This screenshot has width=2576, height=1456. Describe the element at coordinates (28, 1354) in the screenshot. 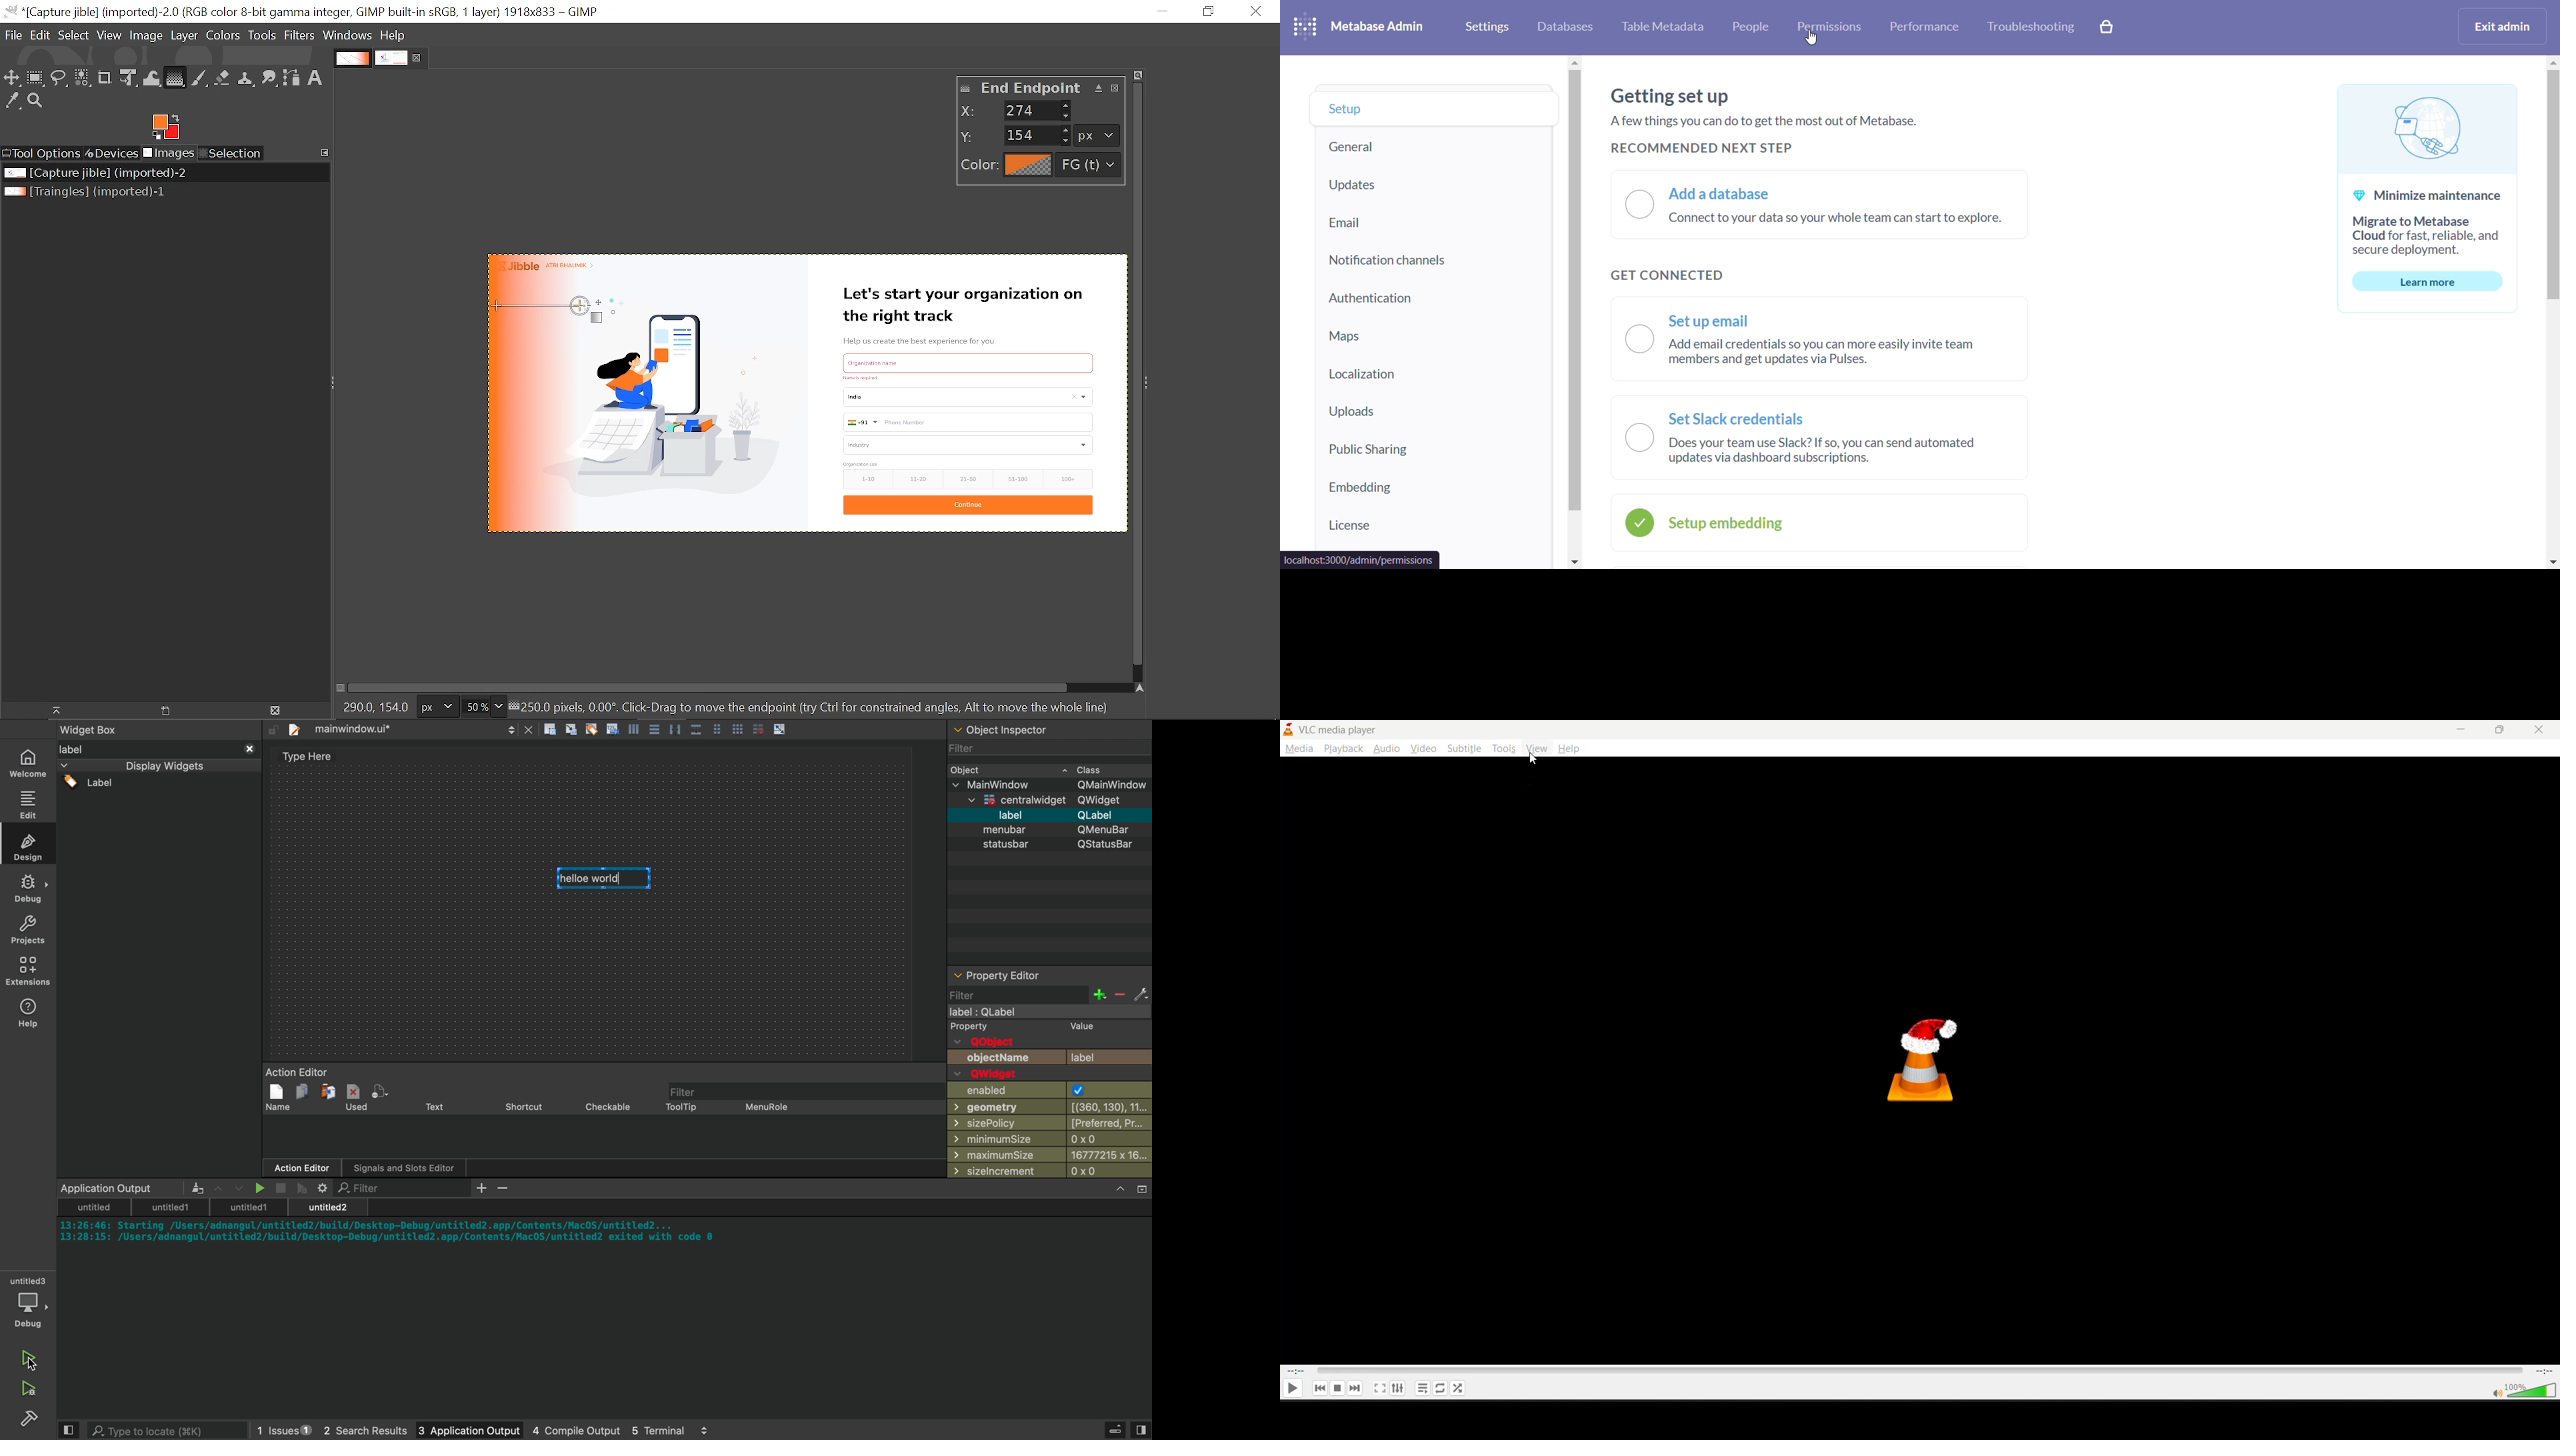

I see `run` at that location.